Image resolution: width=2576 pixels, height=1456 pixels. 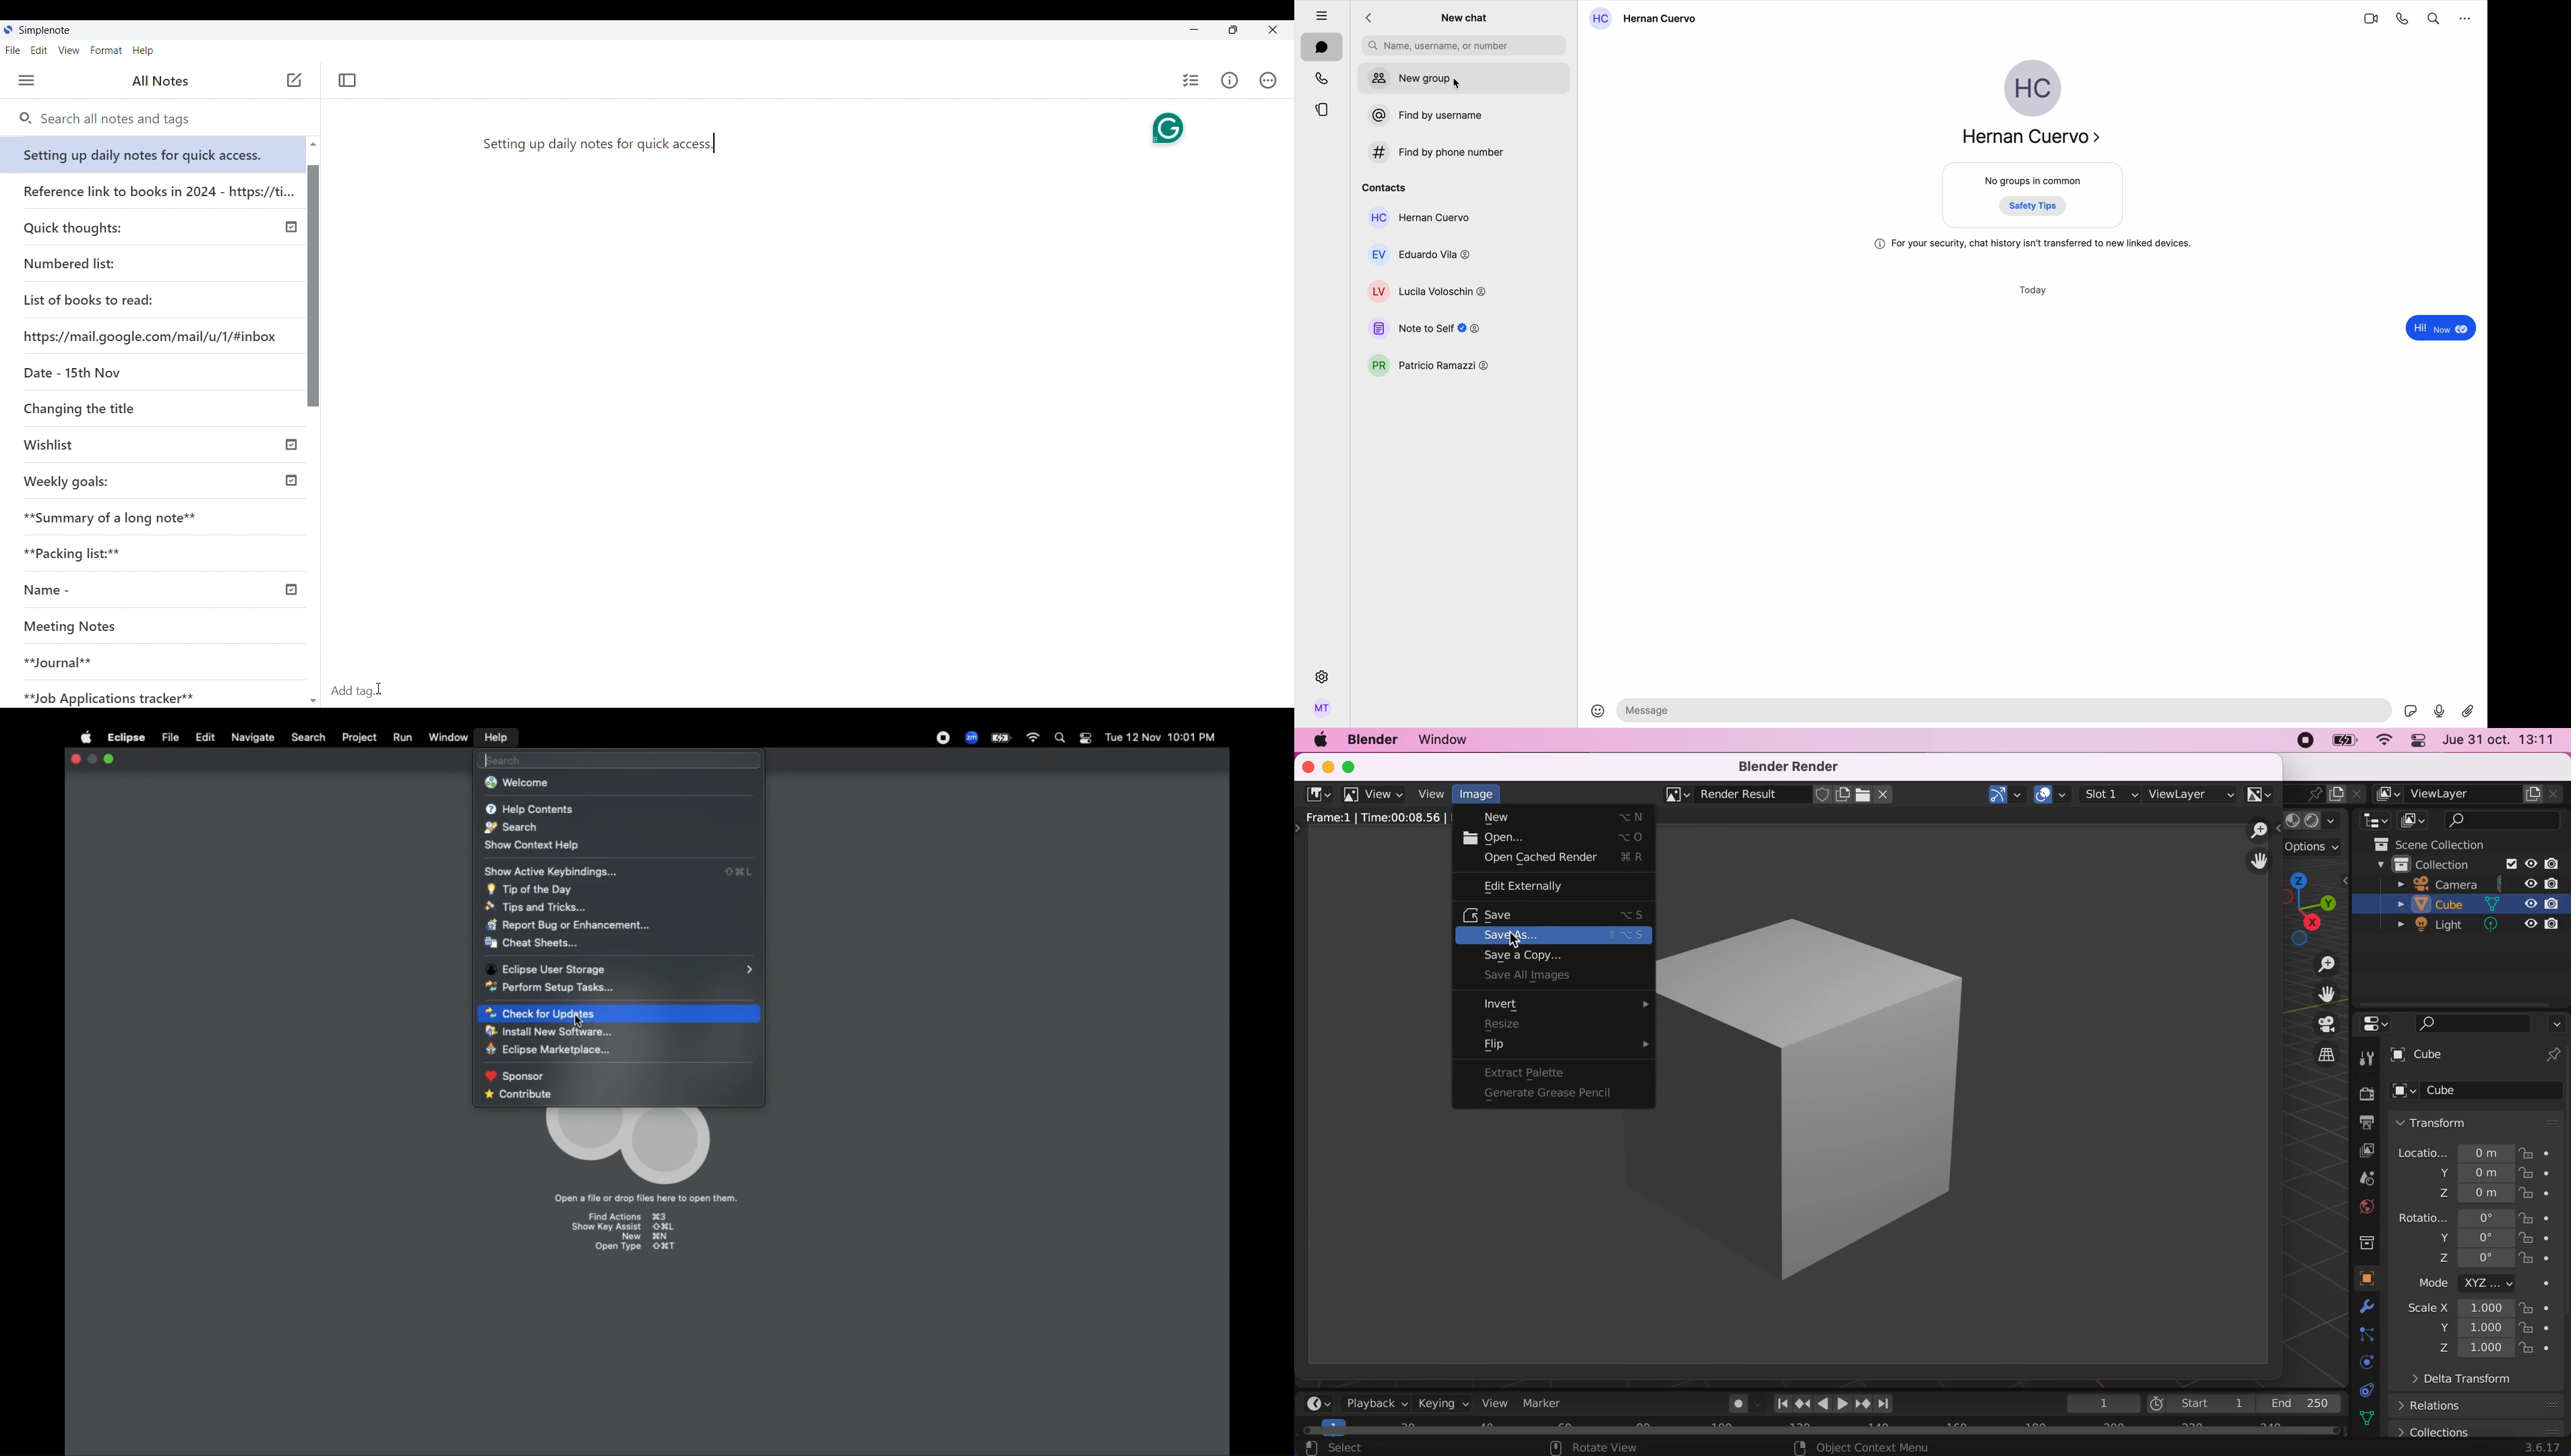 What do you see at coordinates (2451, 1262) in the screenshot?
I see `rotation z` at bounding box center [2451, 1262].